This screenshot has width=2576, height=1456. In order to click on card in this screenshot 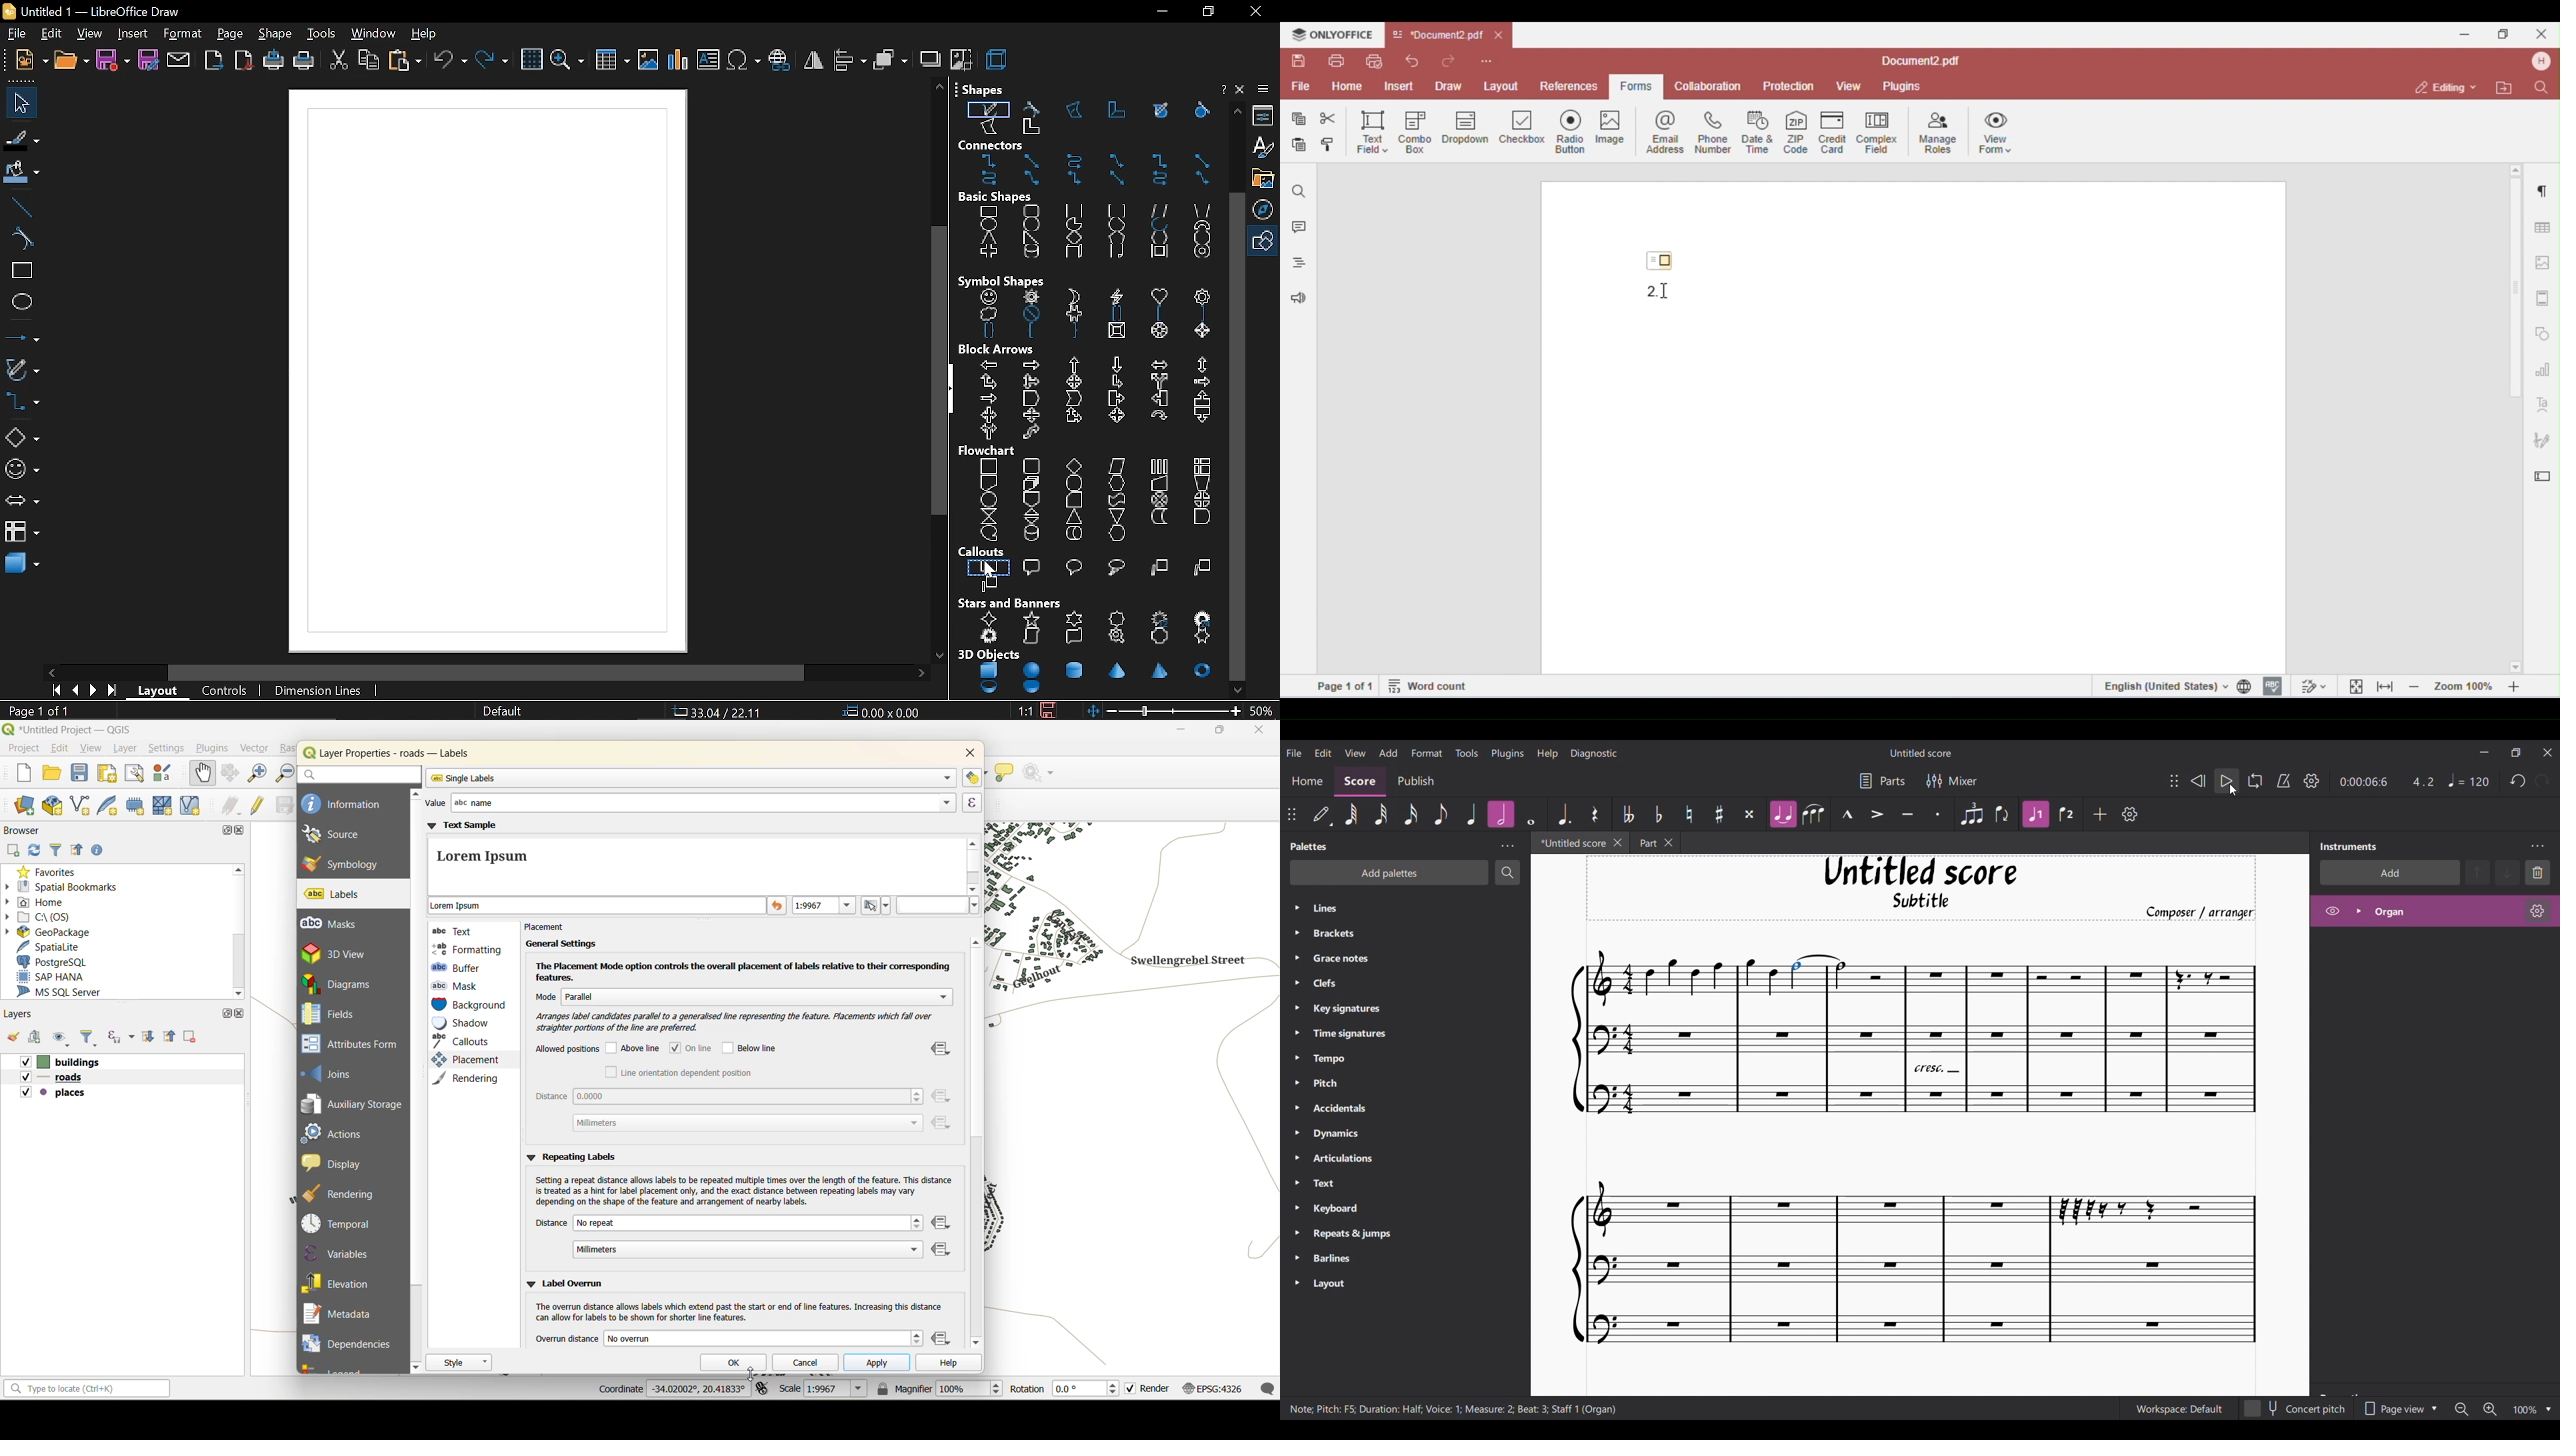, I will do `click(1071, 500)`.